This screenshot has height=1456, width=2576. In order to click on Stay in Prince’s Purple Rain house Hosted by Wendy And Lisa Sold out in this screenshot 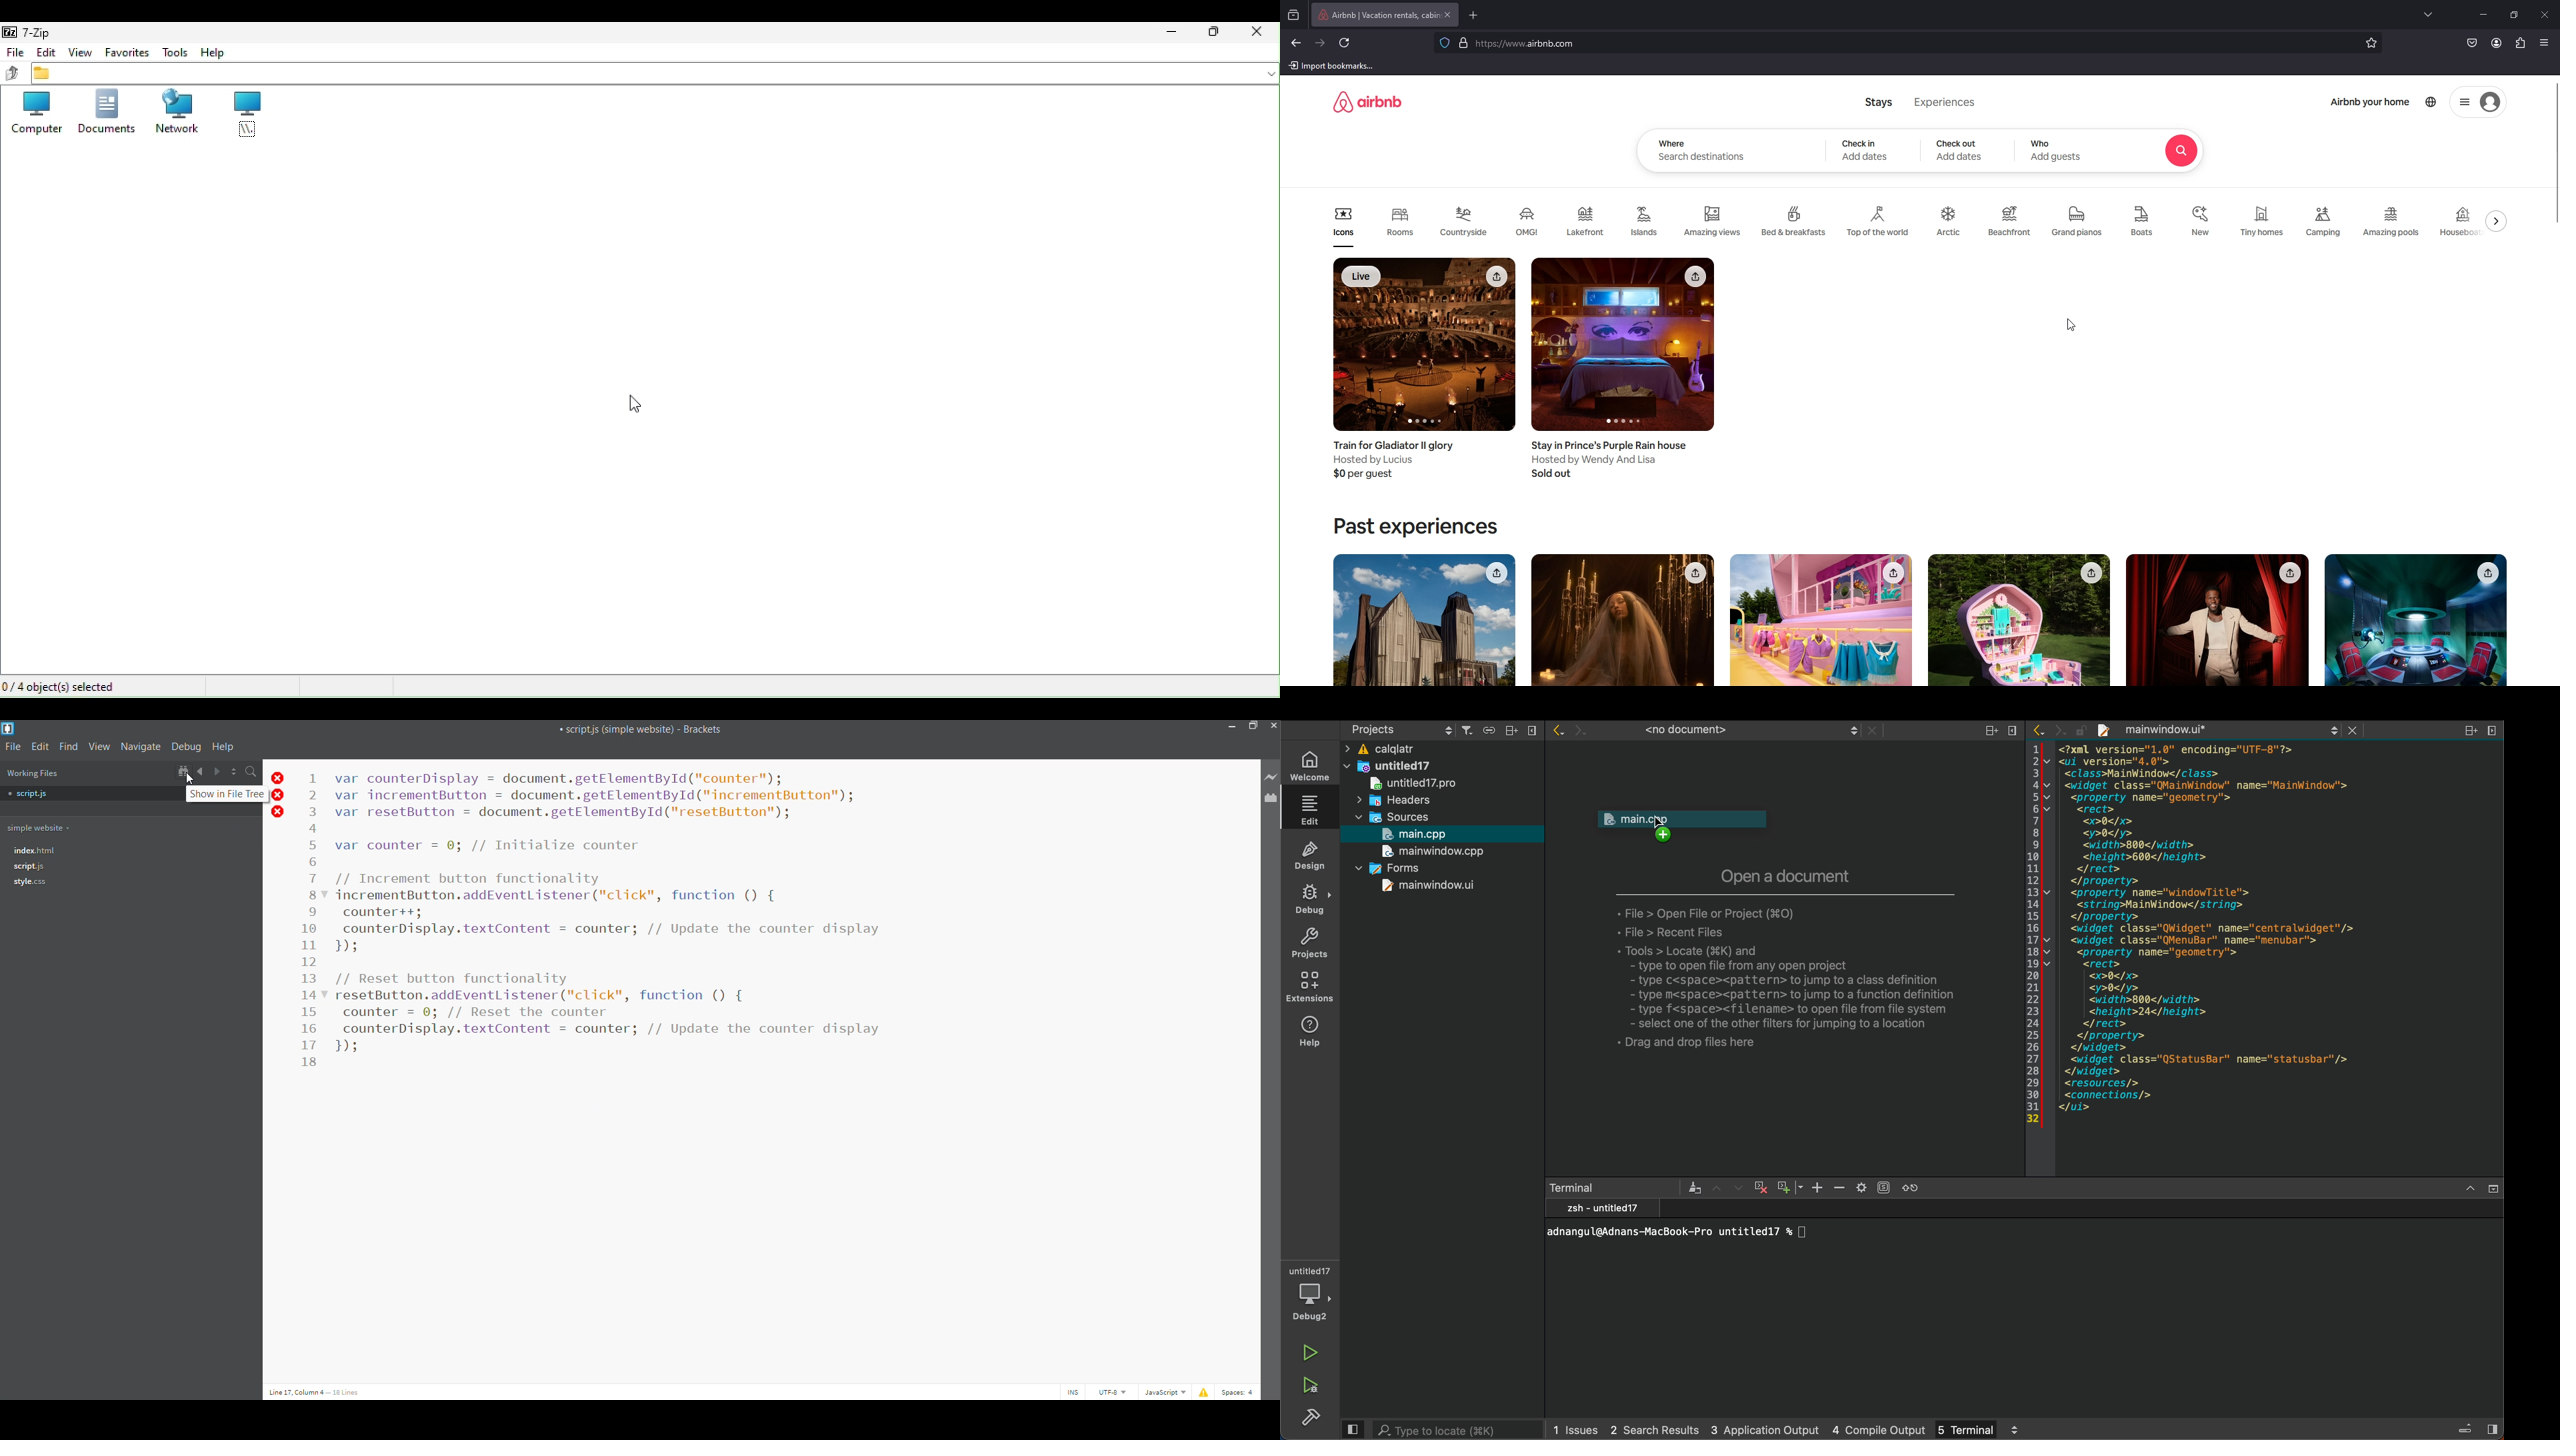, I will do `click(1613, 461)`.